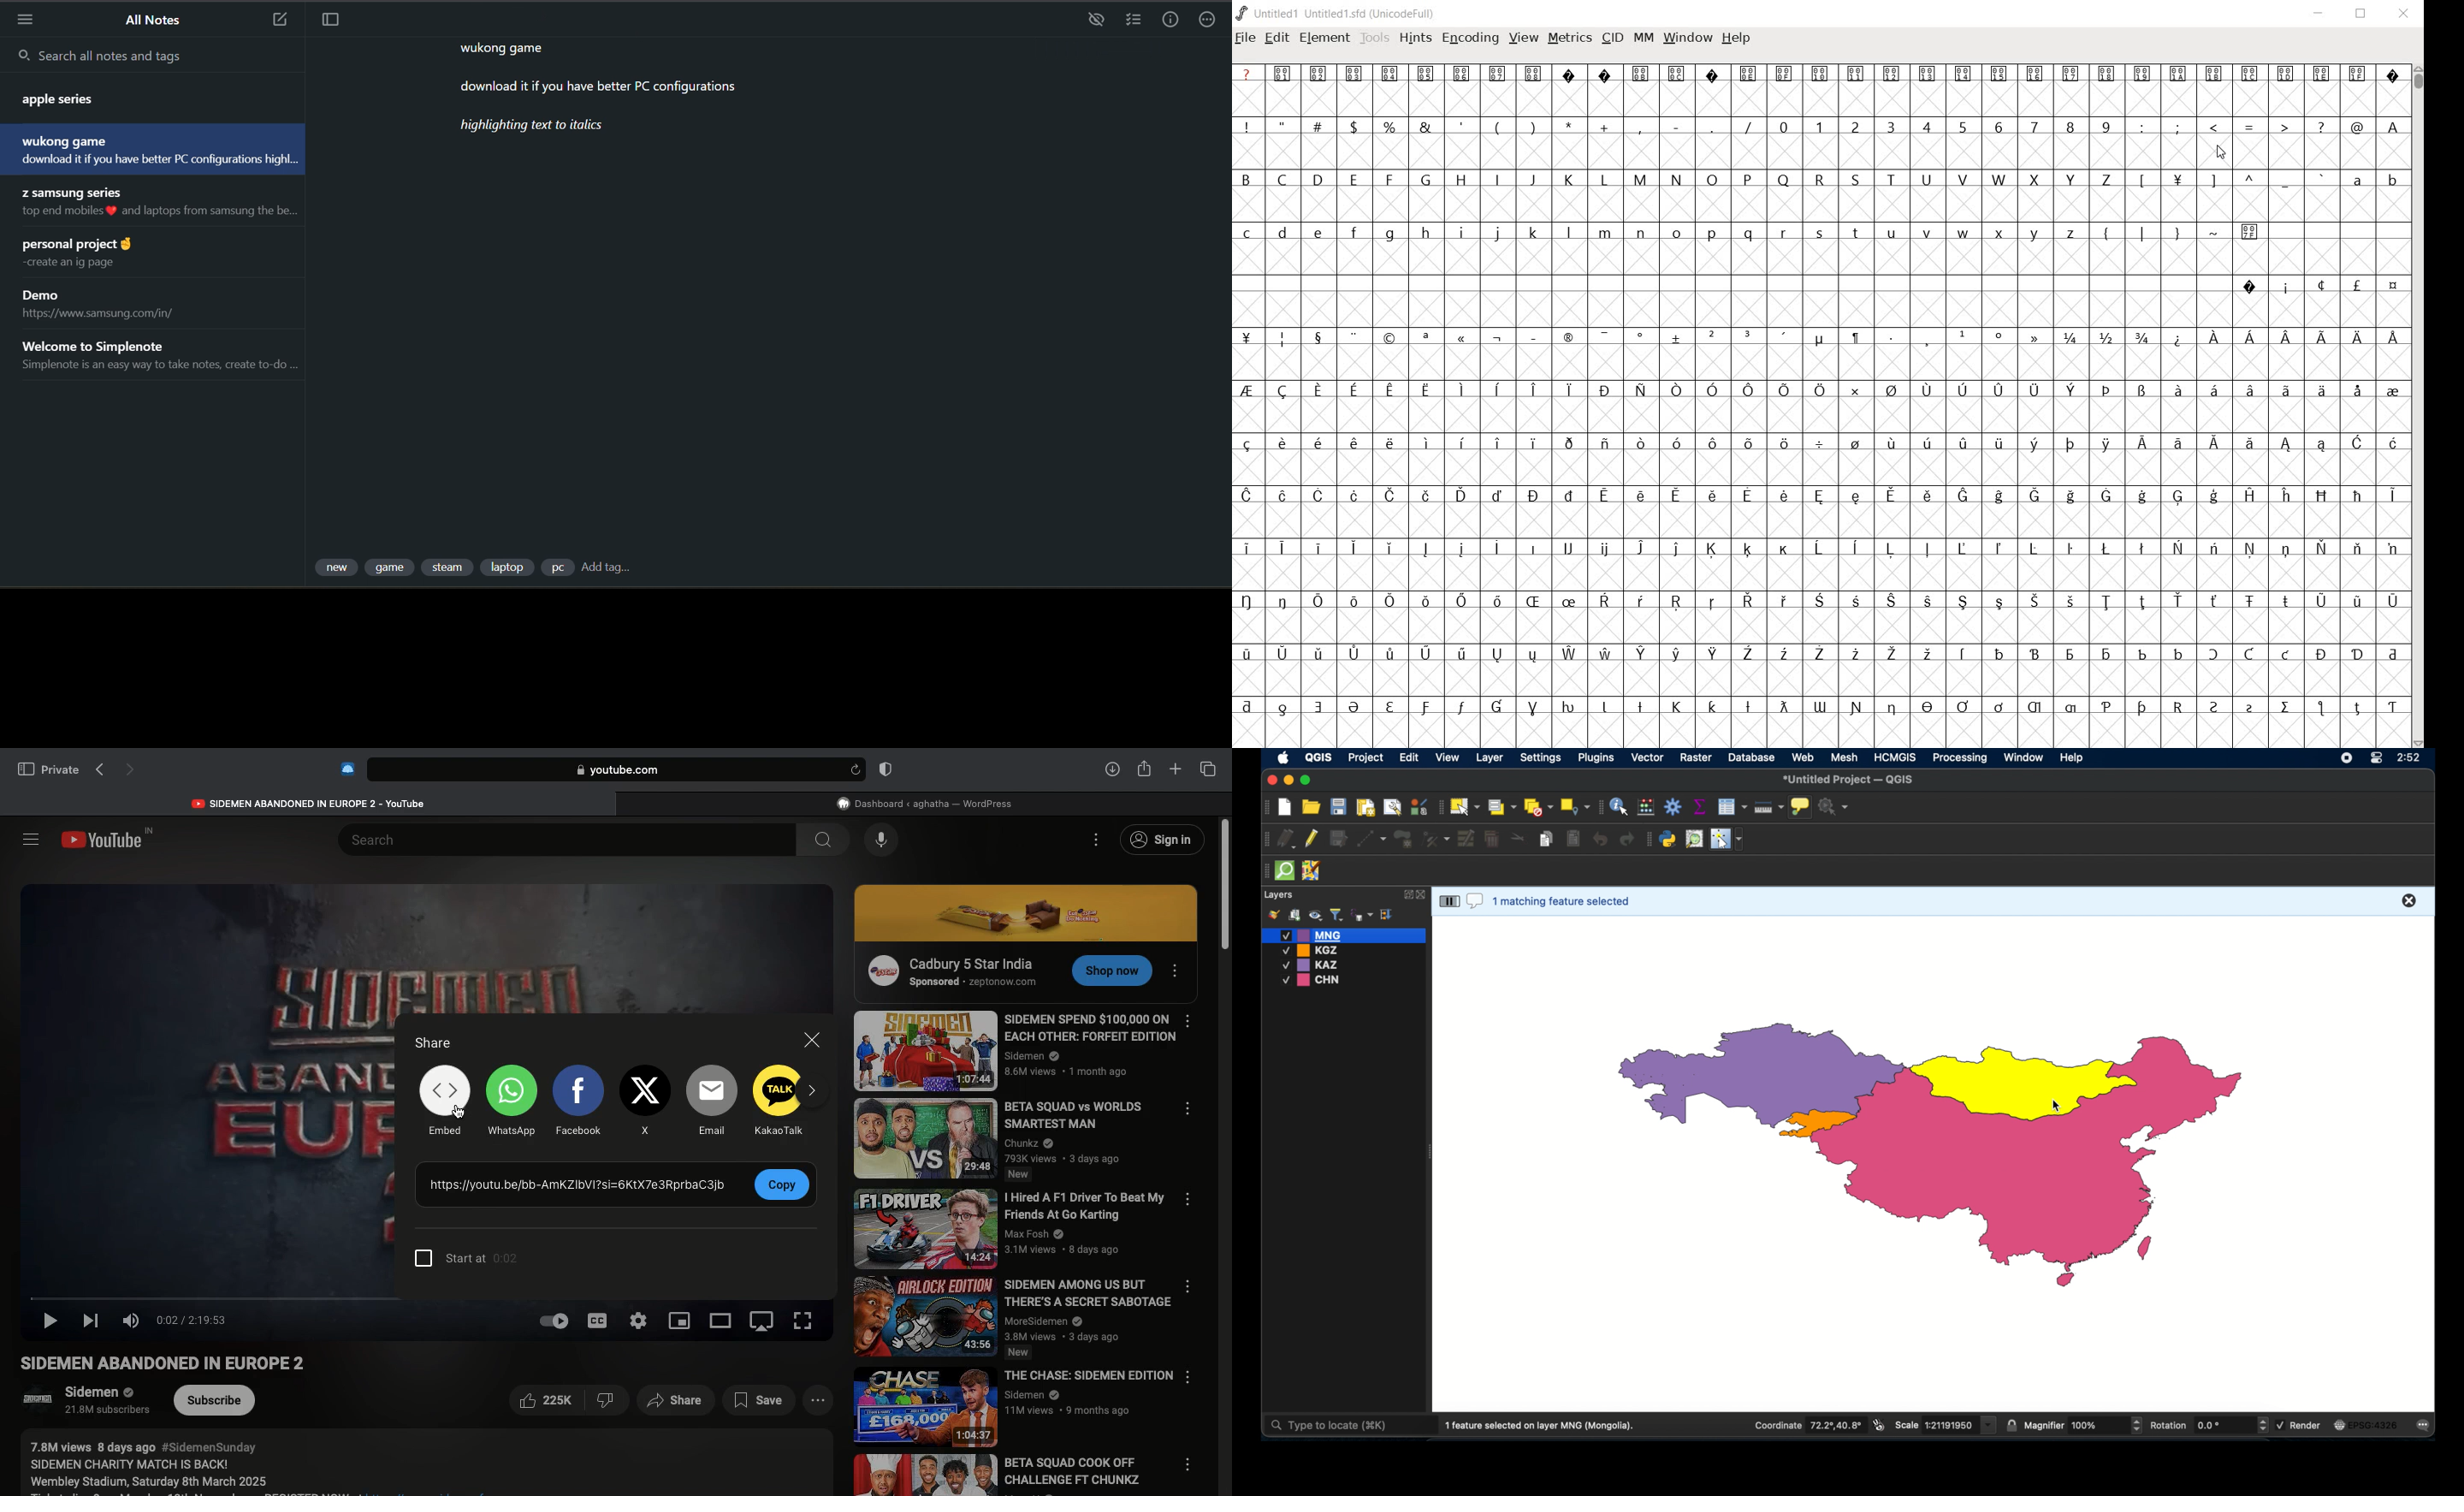 The image size is (2464, 1512). What do you see at coordinates (1010, 1140) in the screenshot?
I see `Video name` at bounding box center [1010, 1140].